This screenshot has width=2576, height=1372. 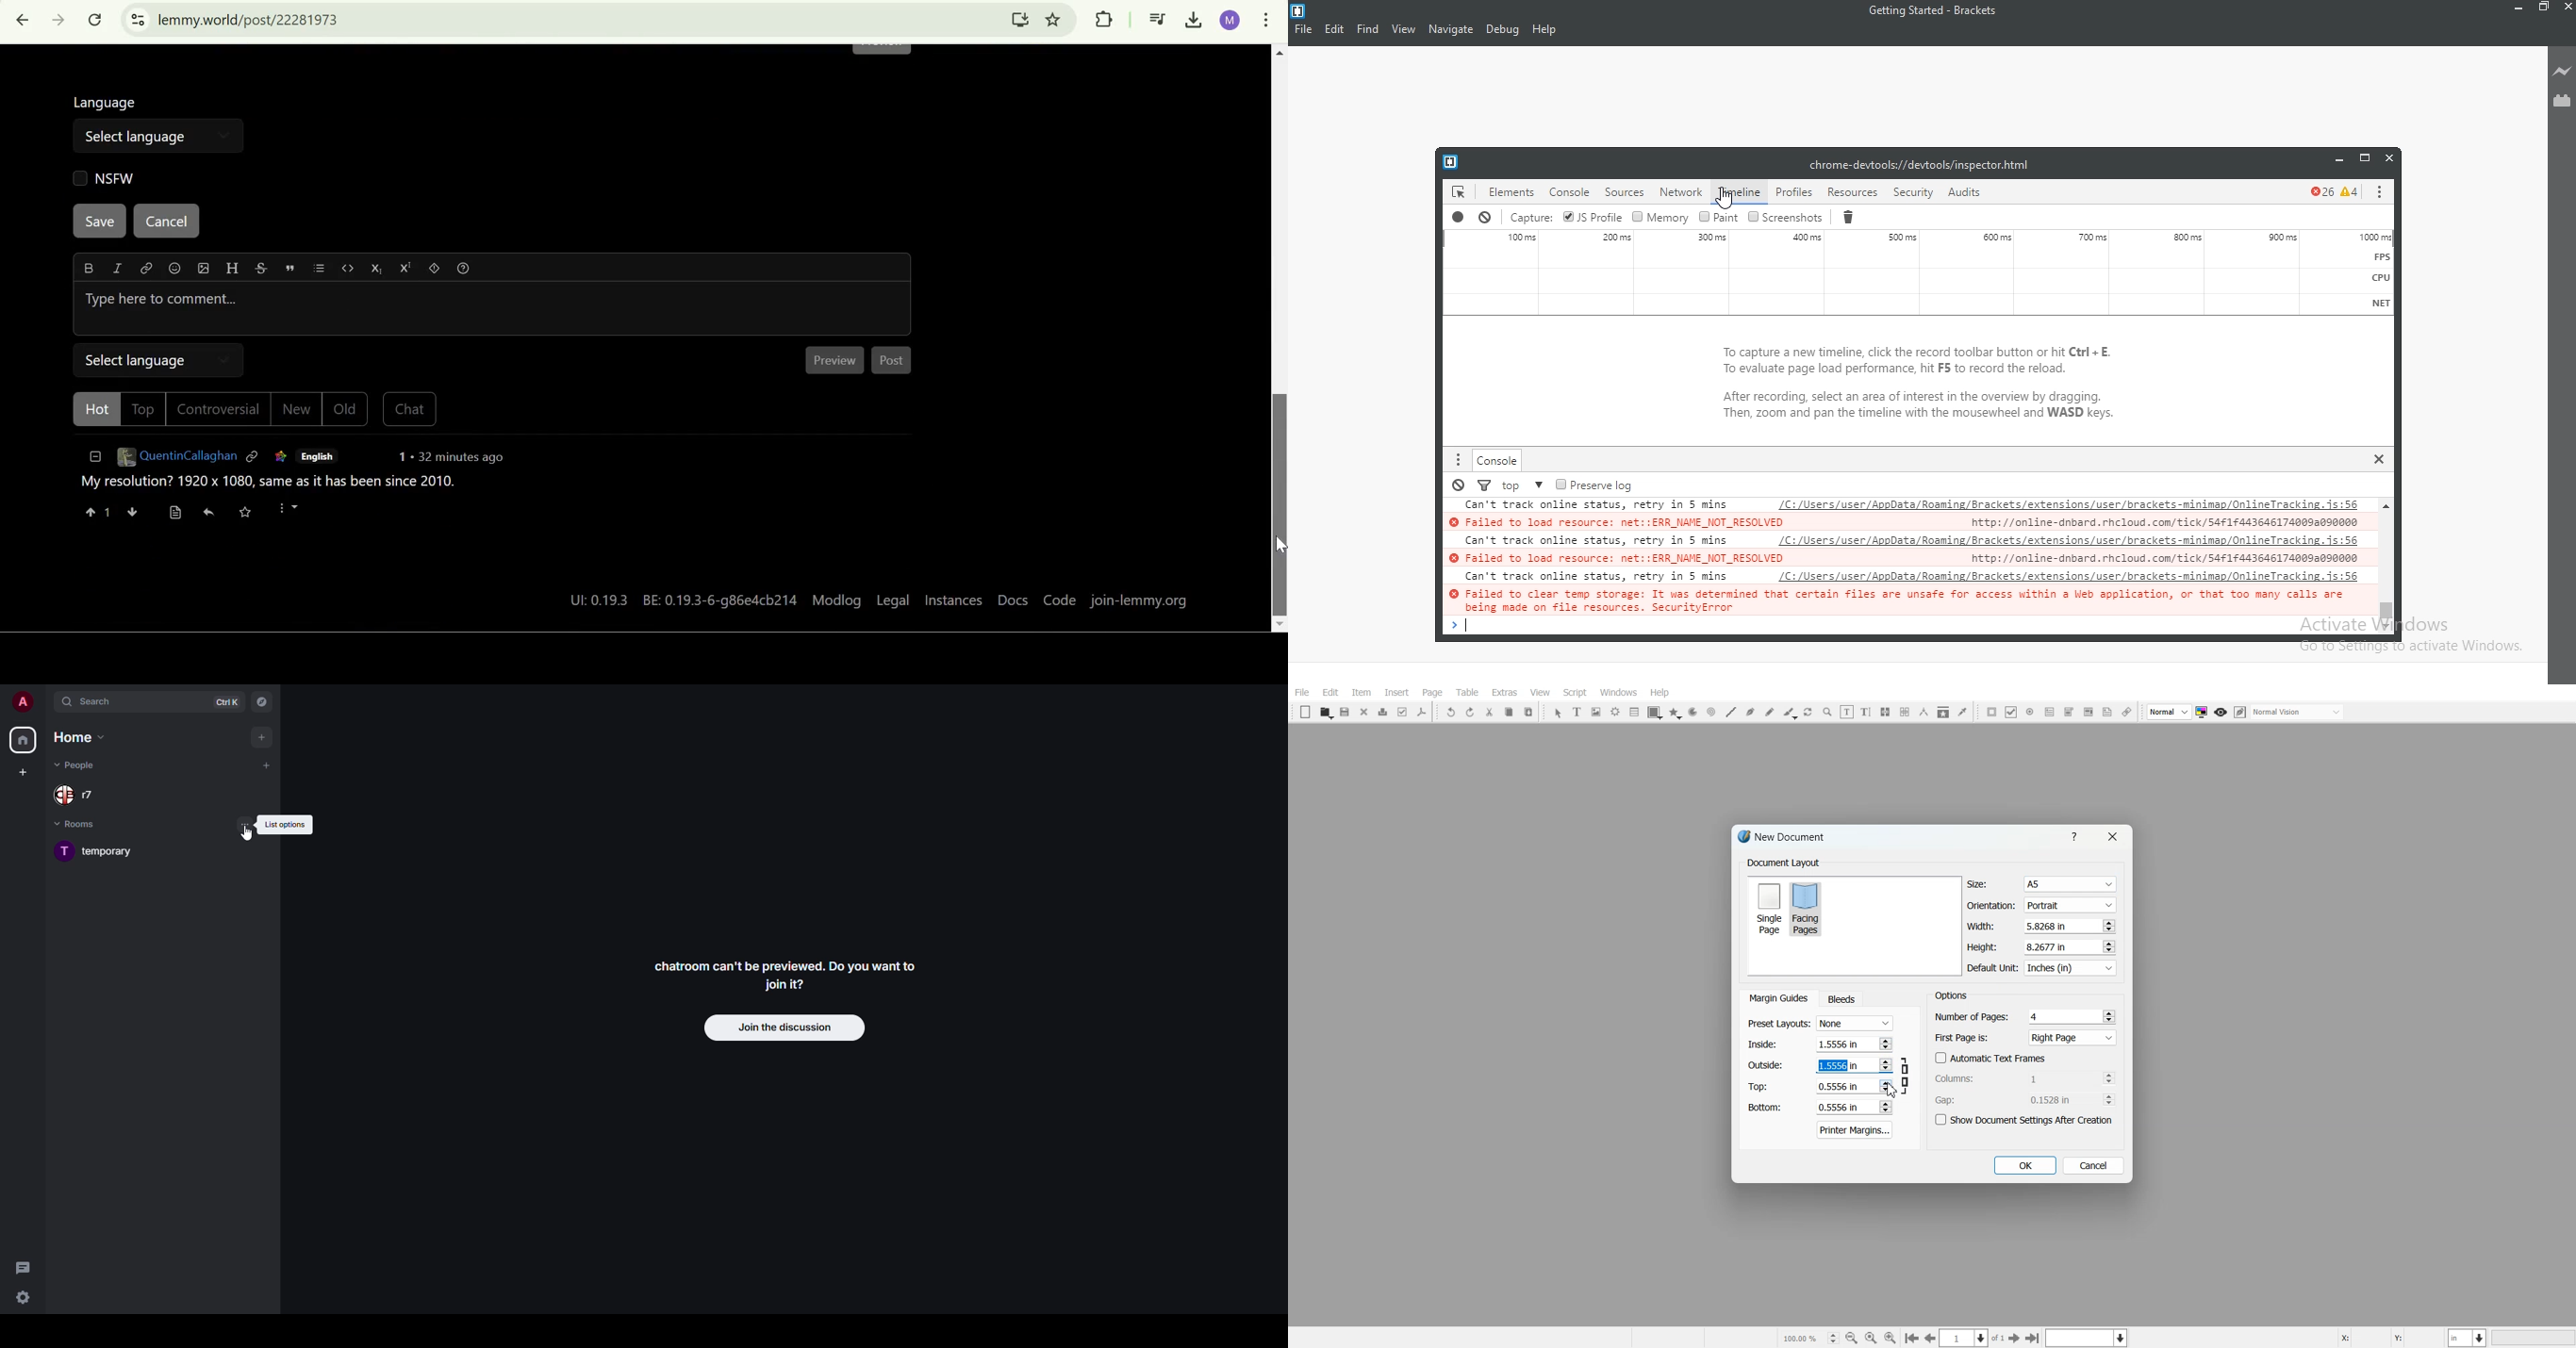 What do you see at coordinates (1383, 712) in the screenshot?
I see `Print` at bounding box center [1383, 712].